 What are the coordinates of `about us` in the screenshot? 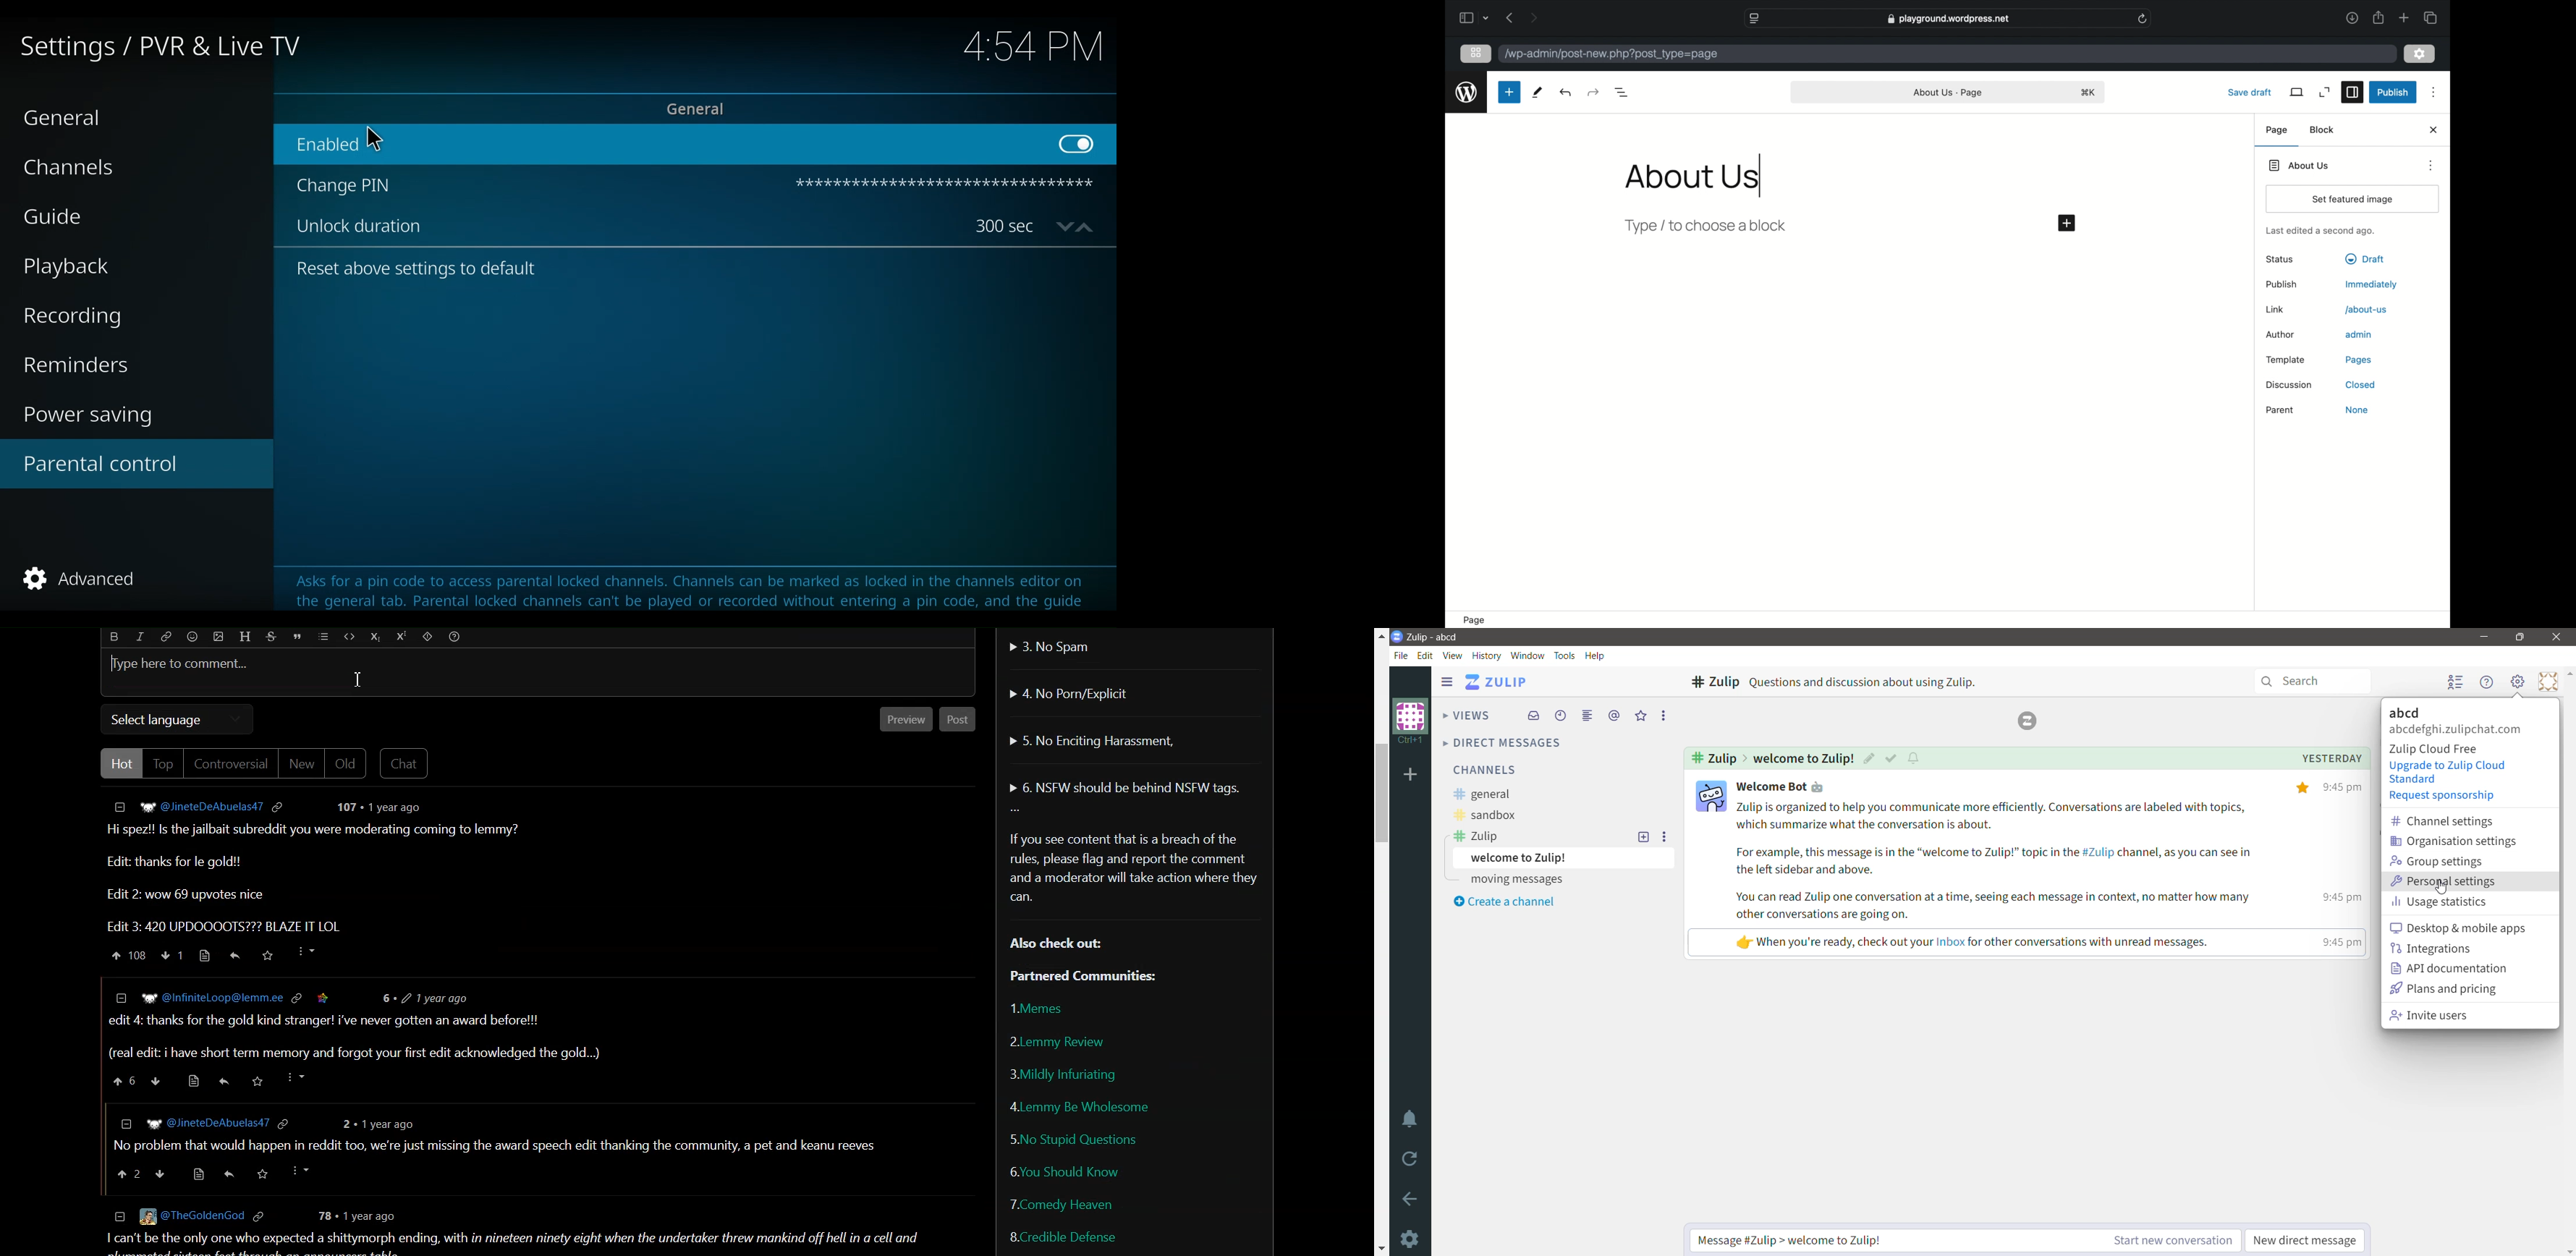 It's located at (1693, 177).